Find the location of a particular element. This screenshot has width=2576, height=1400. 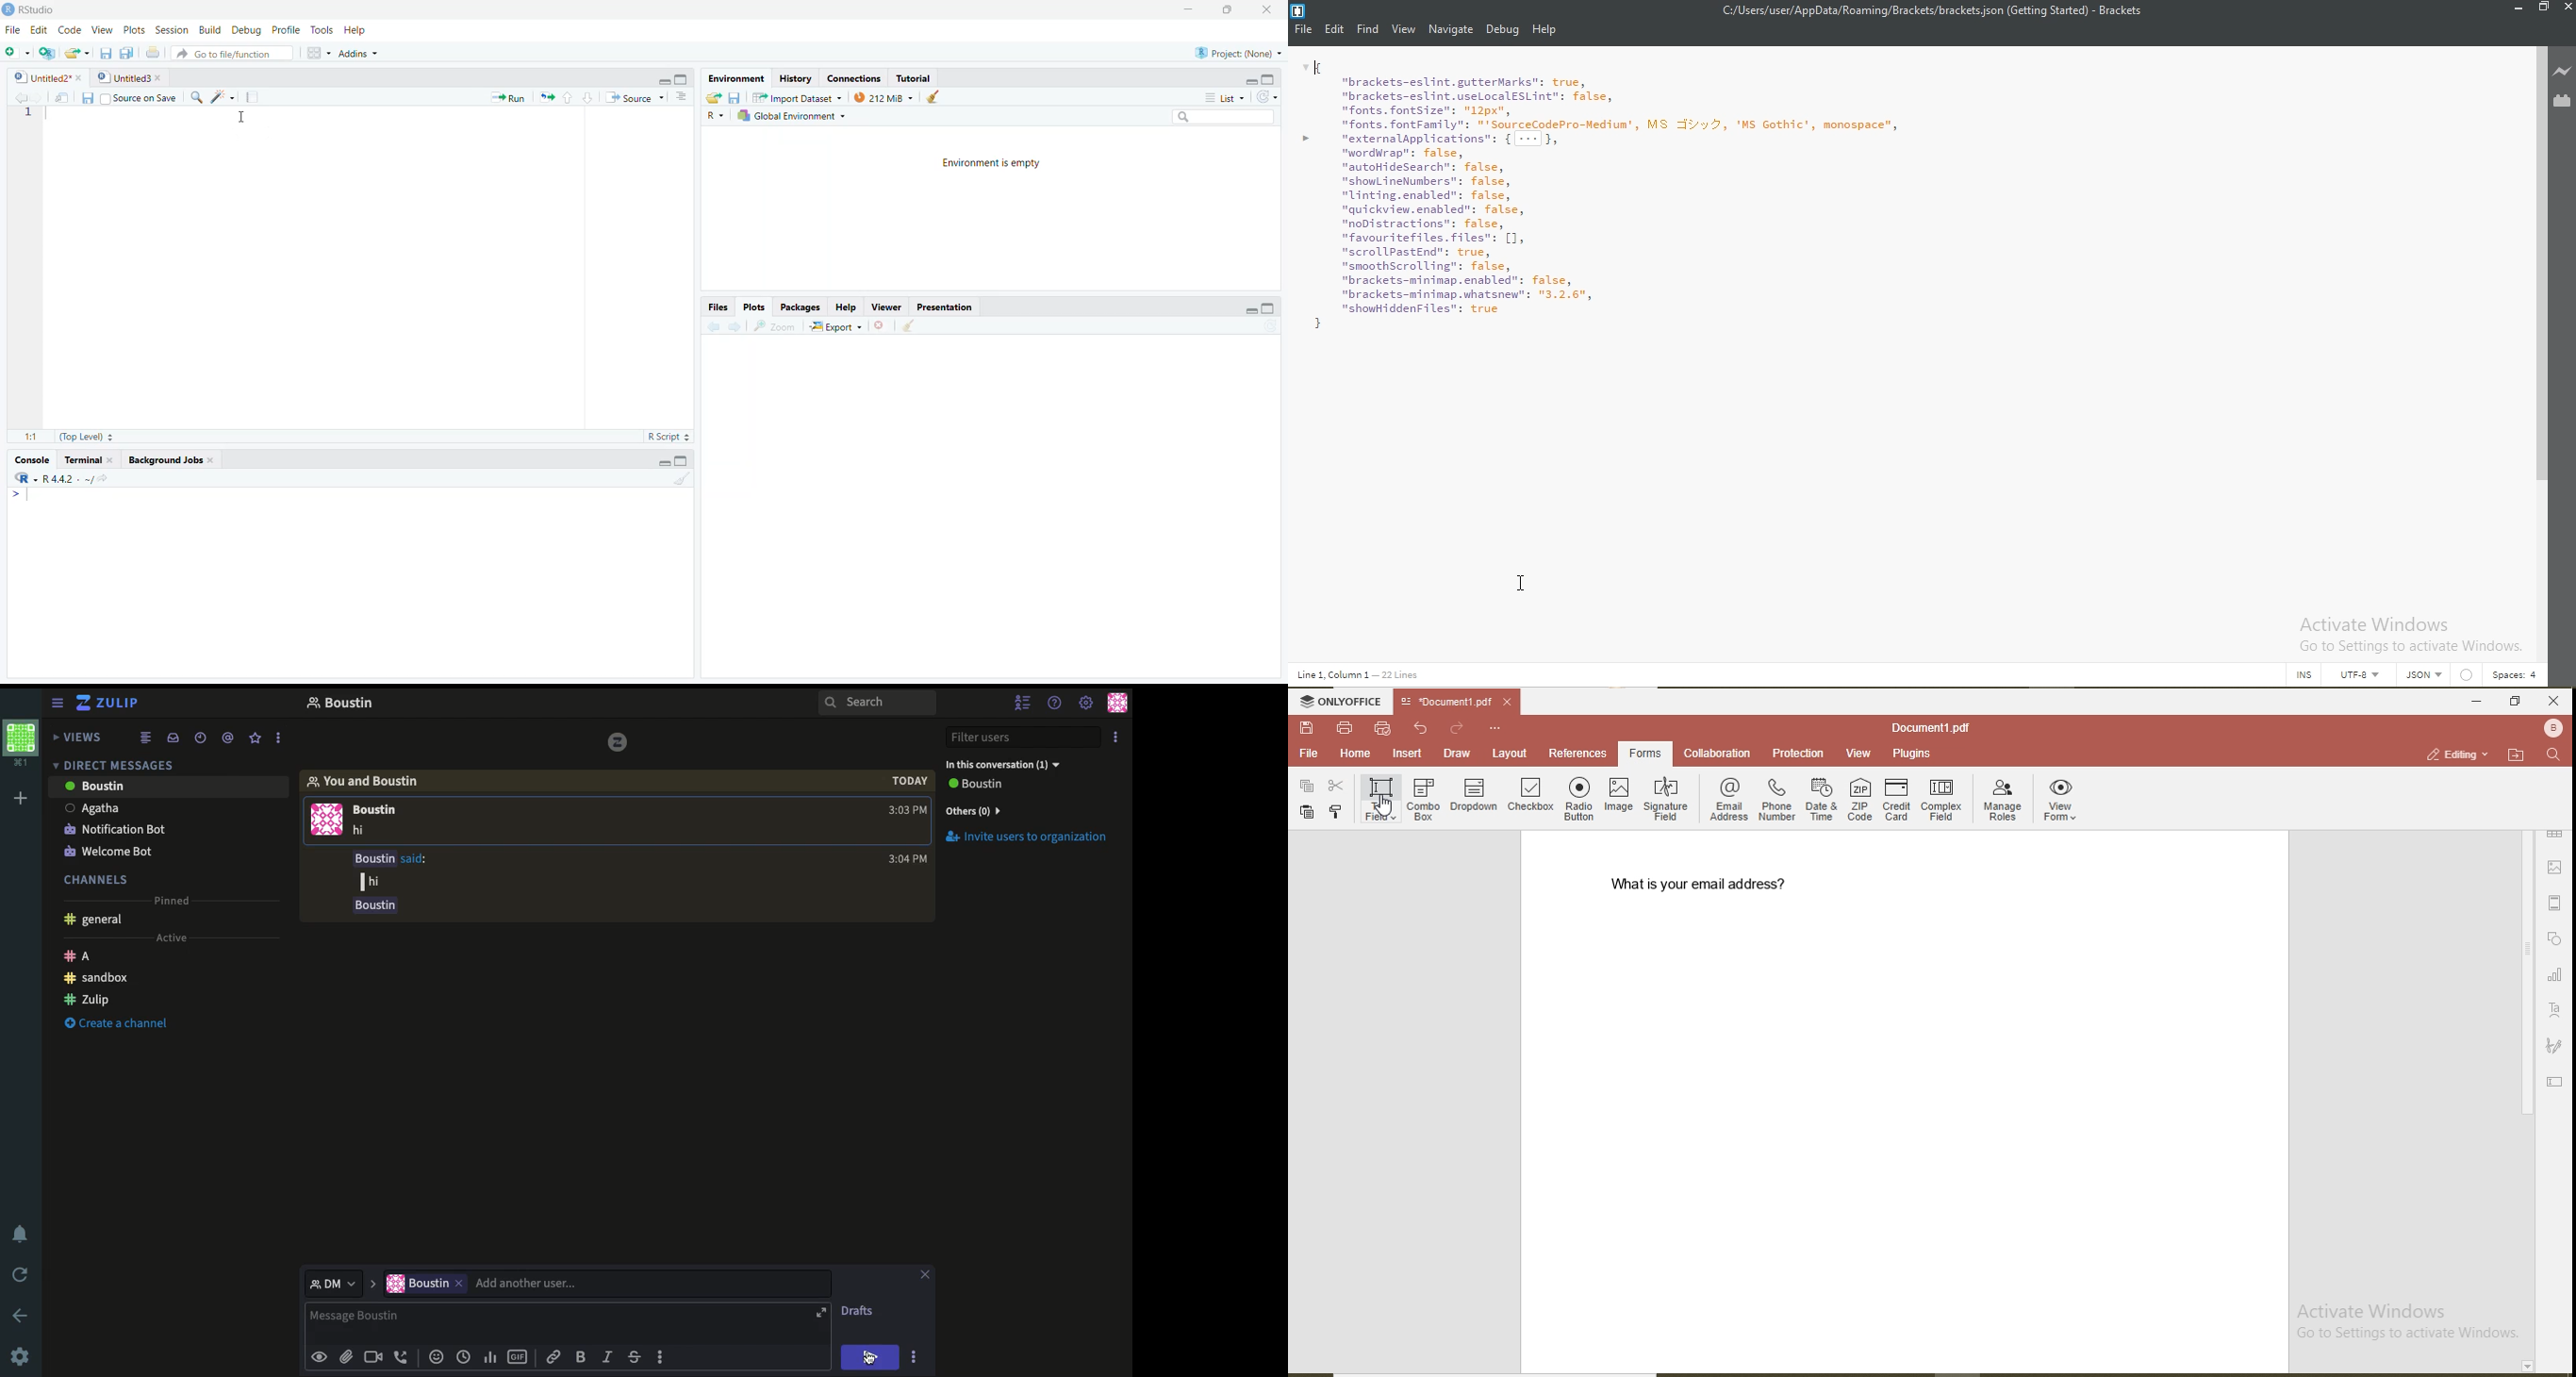

debug is located at coordinates (246, 30).